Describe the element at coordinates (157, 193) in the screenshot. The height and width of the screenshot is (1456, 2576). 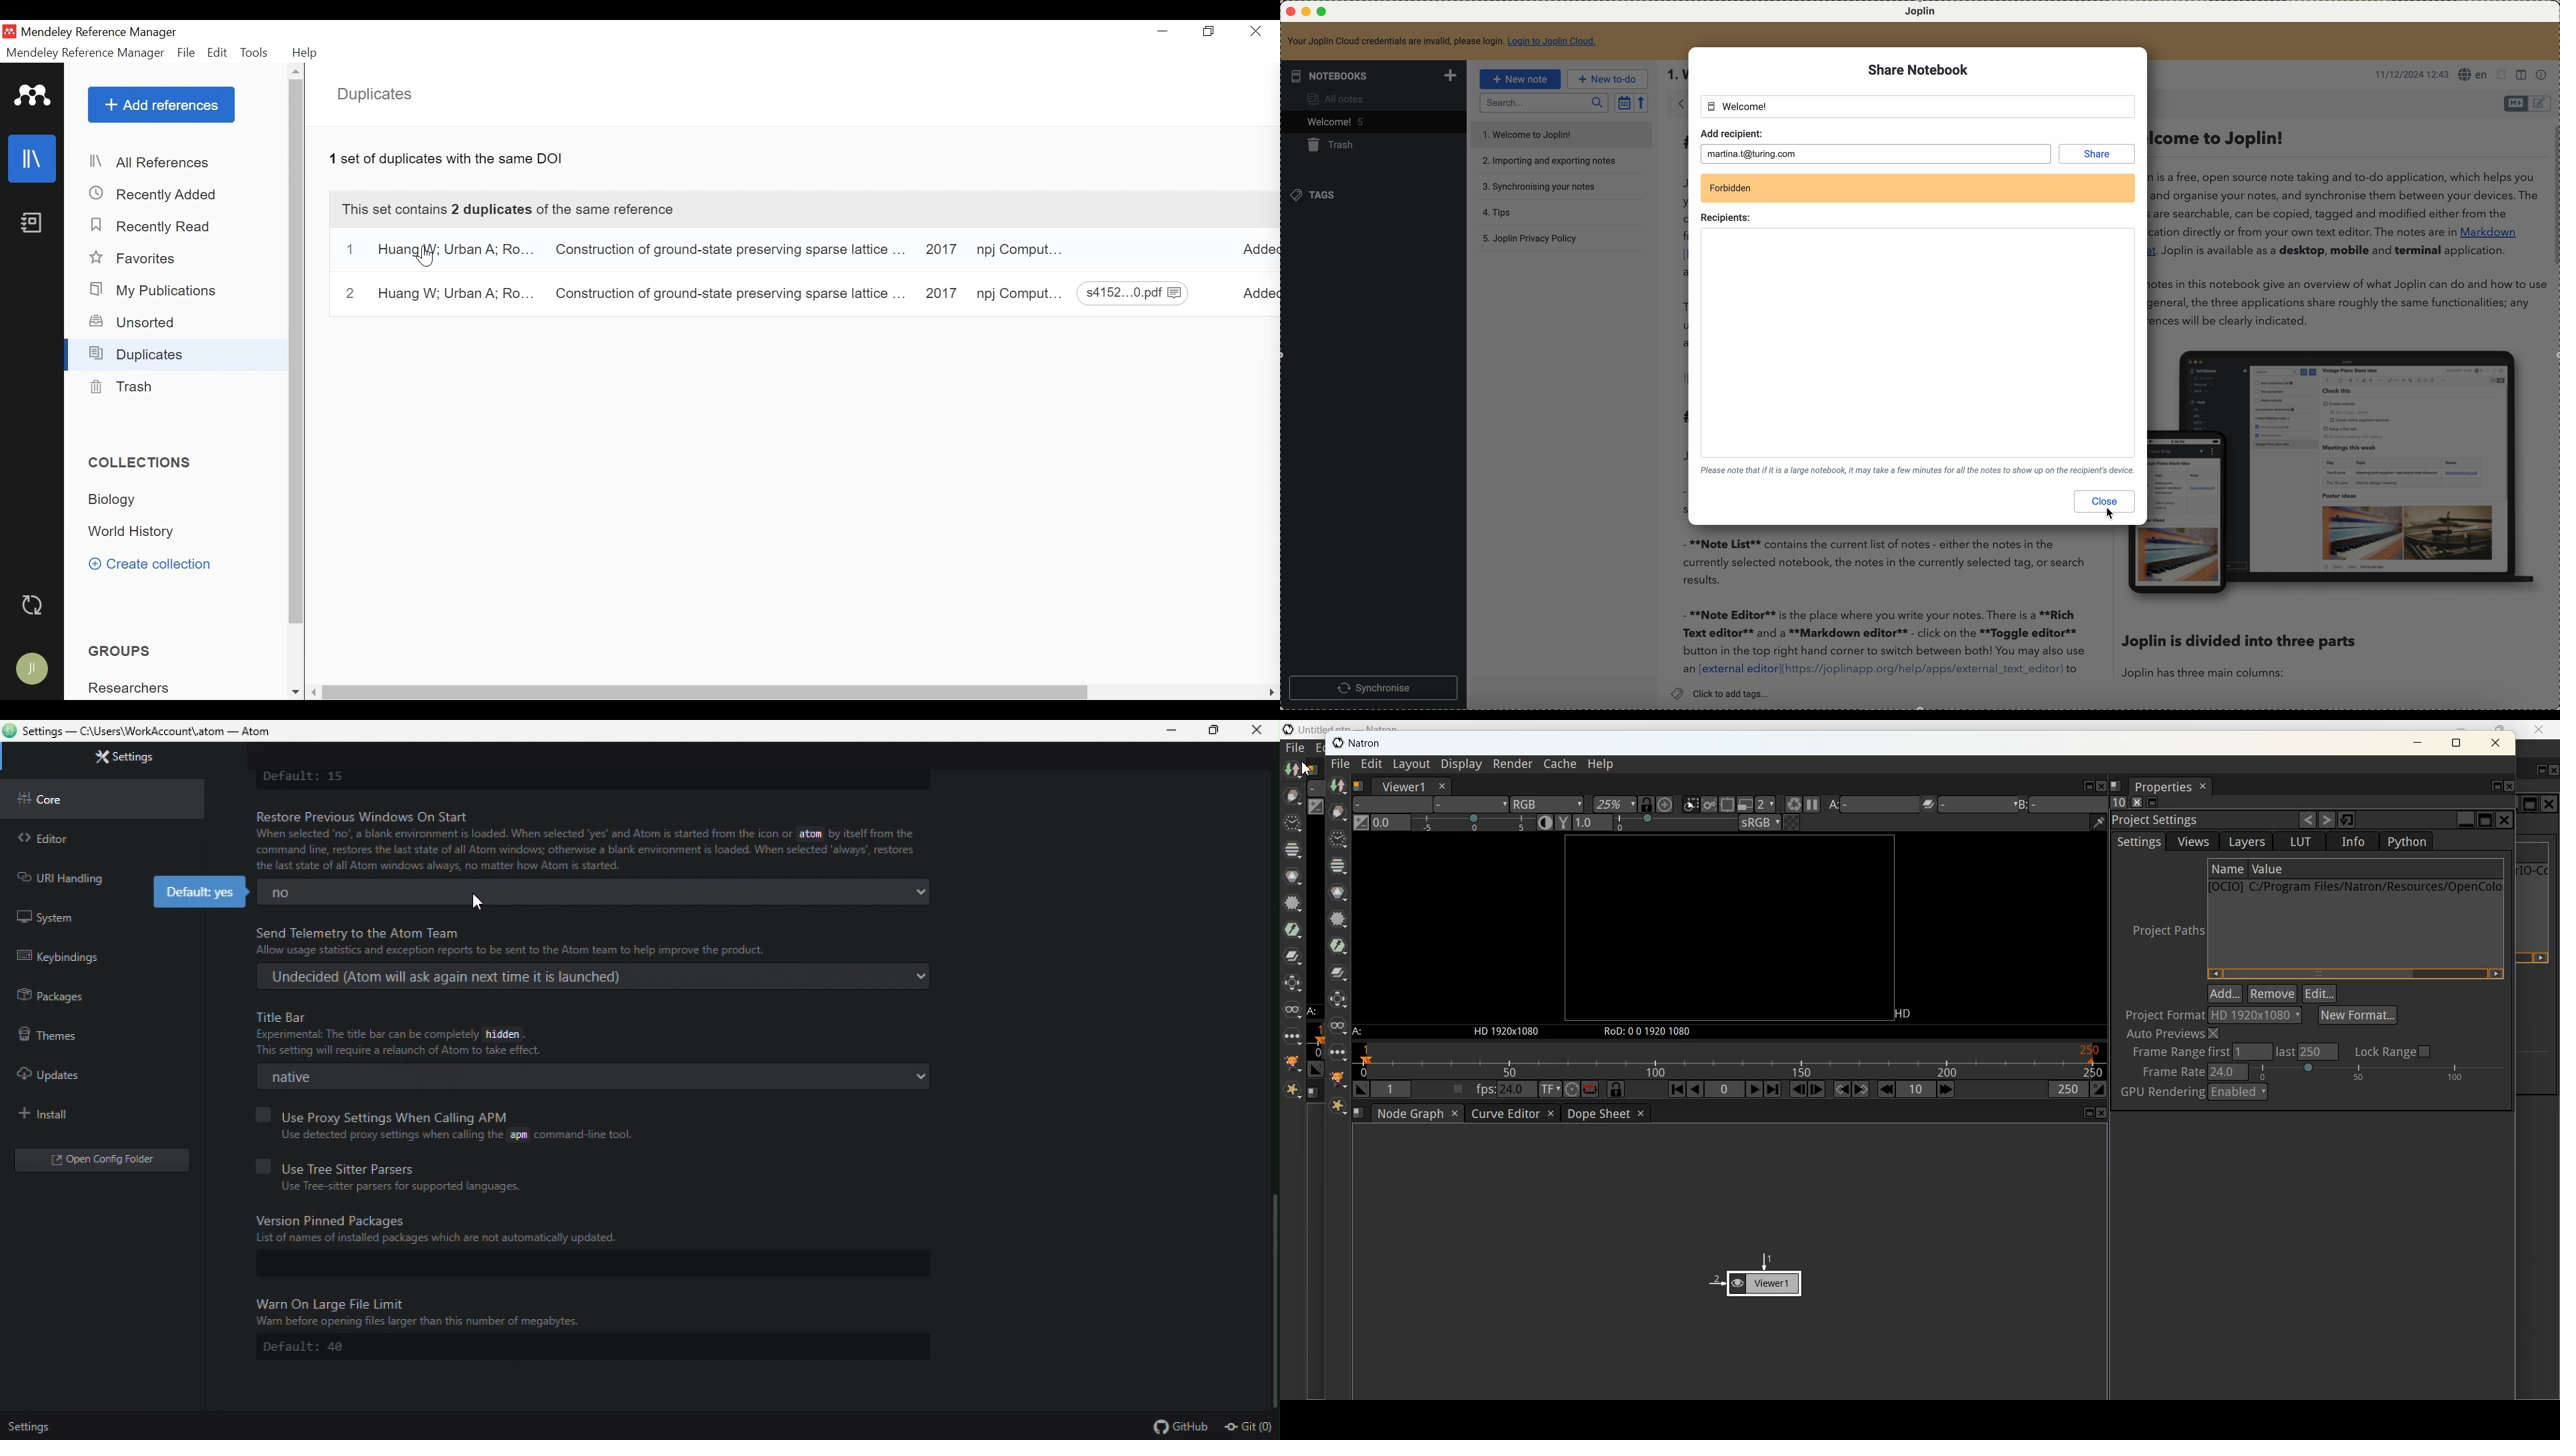
I see `Recently Added` at that location.